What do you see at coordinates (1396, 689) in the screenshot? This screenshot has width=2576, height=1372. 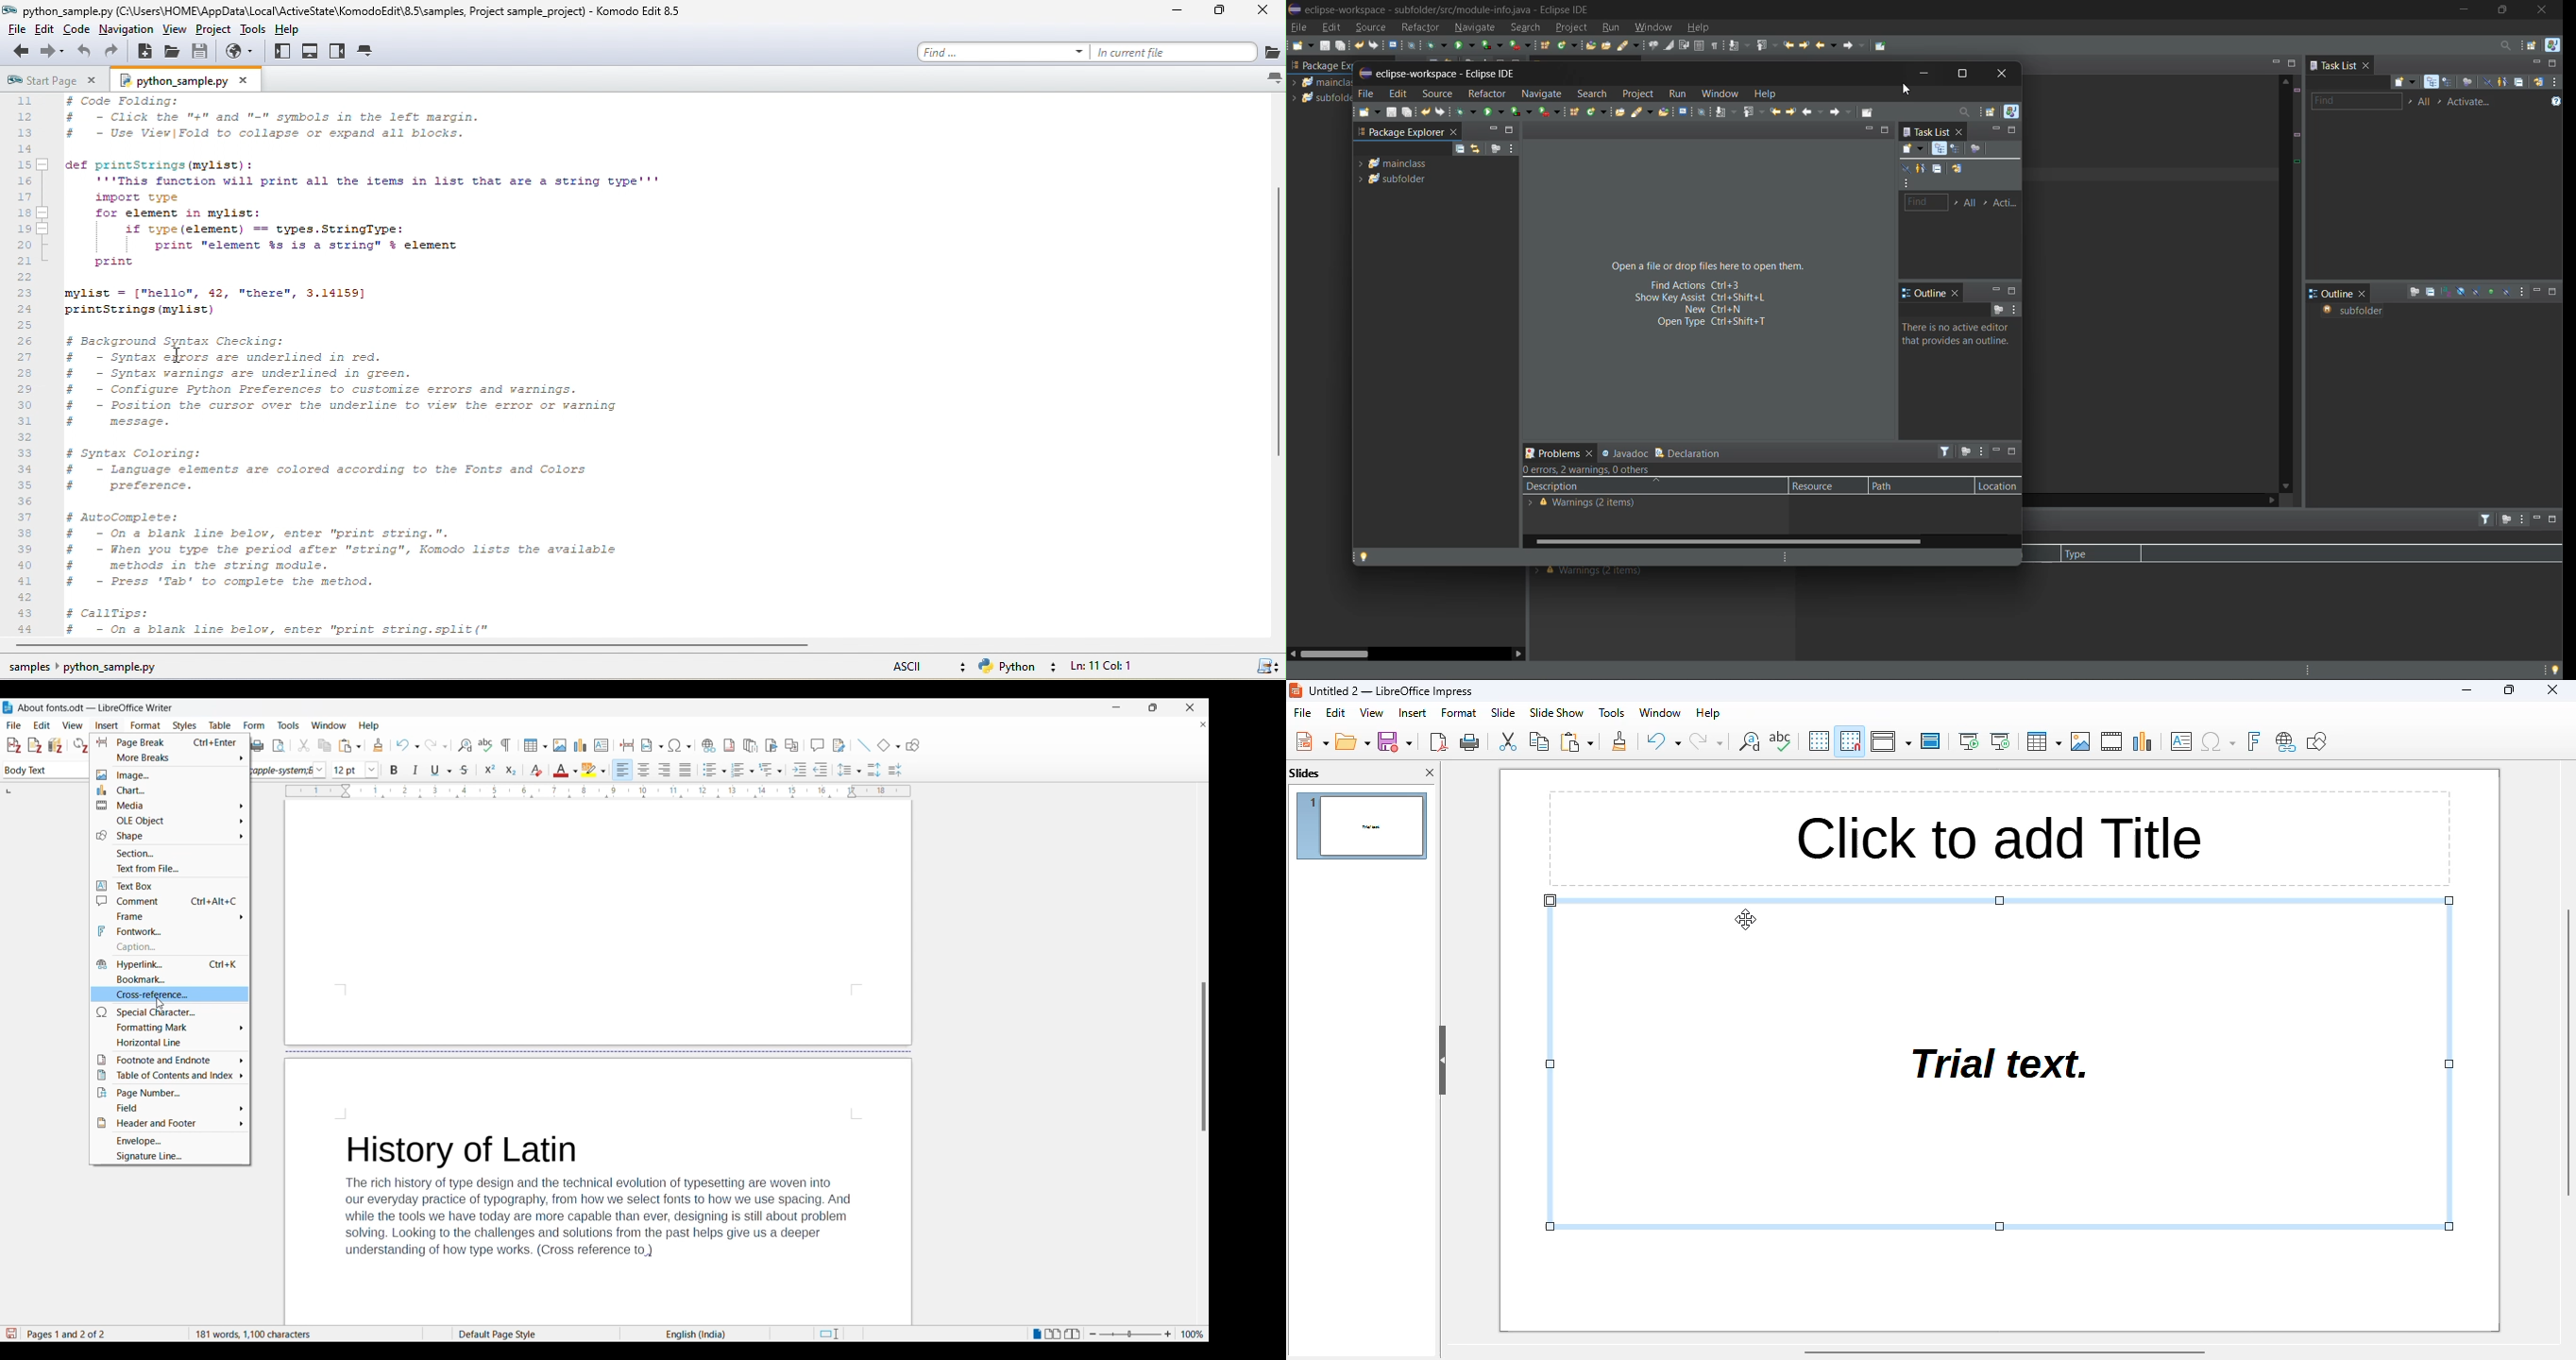 I see `Untitled 2 — LibreOffice Impress` at bounding box center [1396, 689].